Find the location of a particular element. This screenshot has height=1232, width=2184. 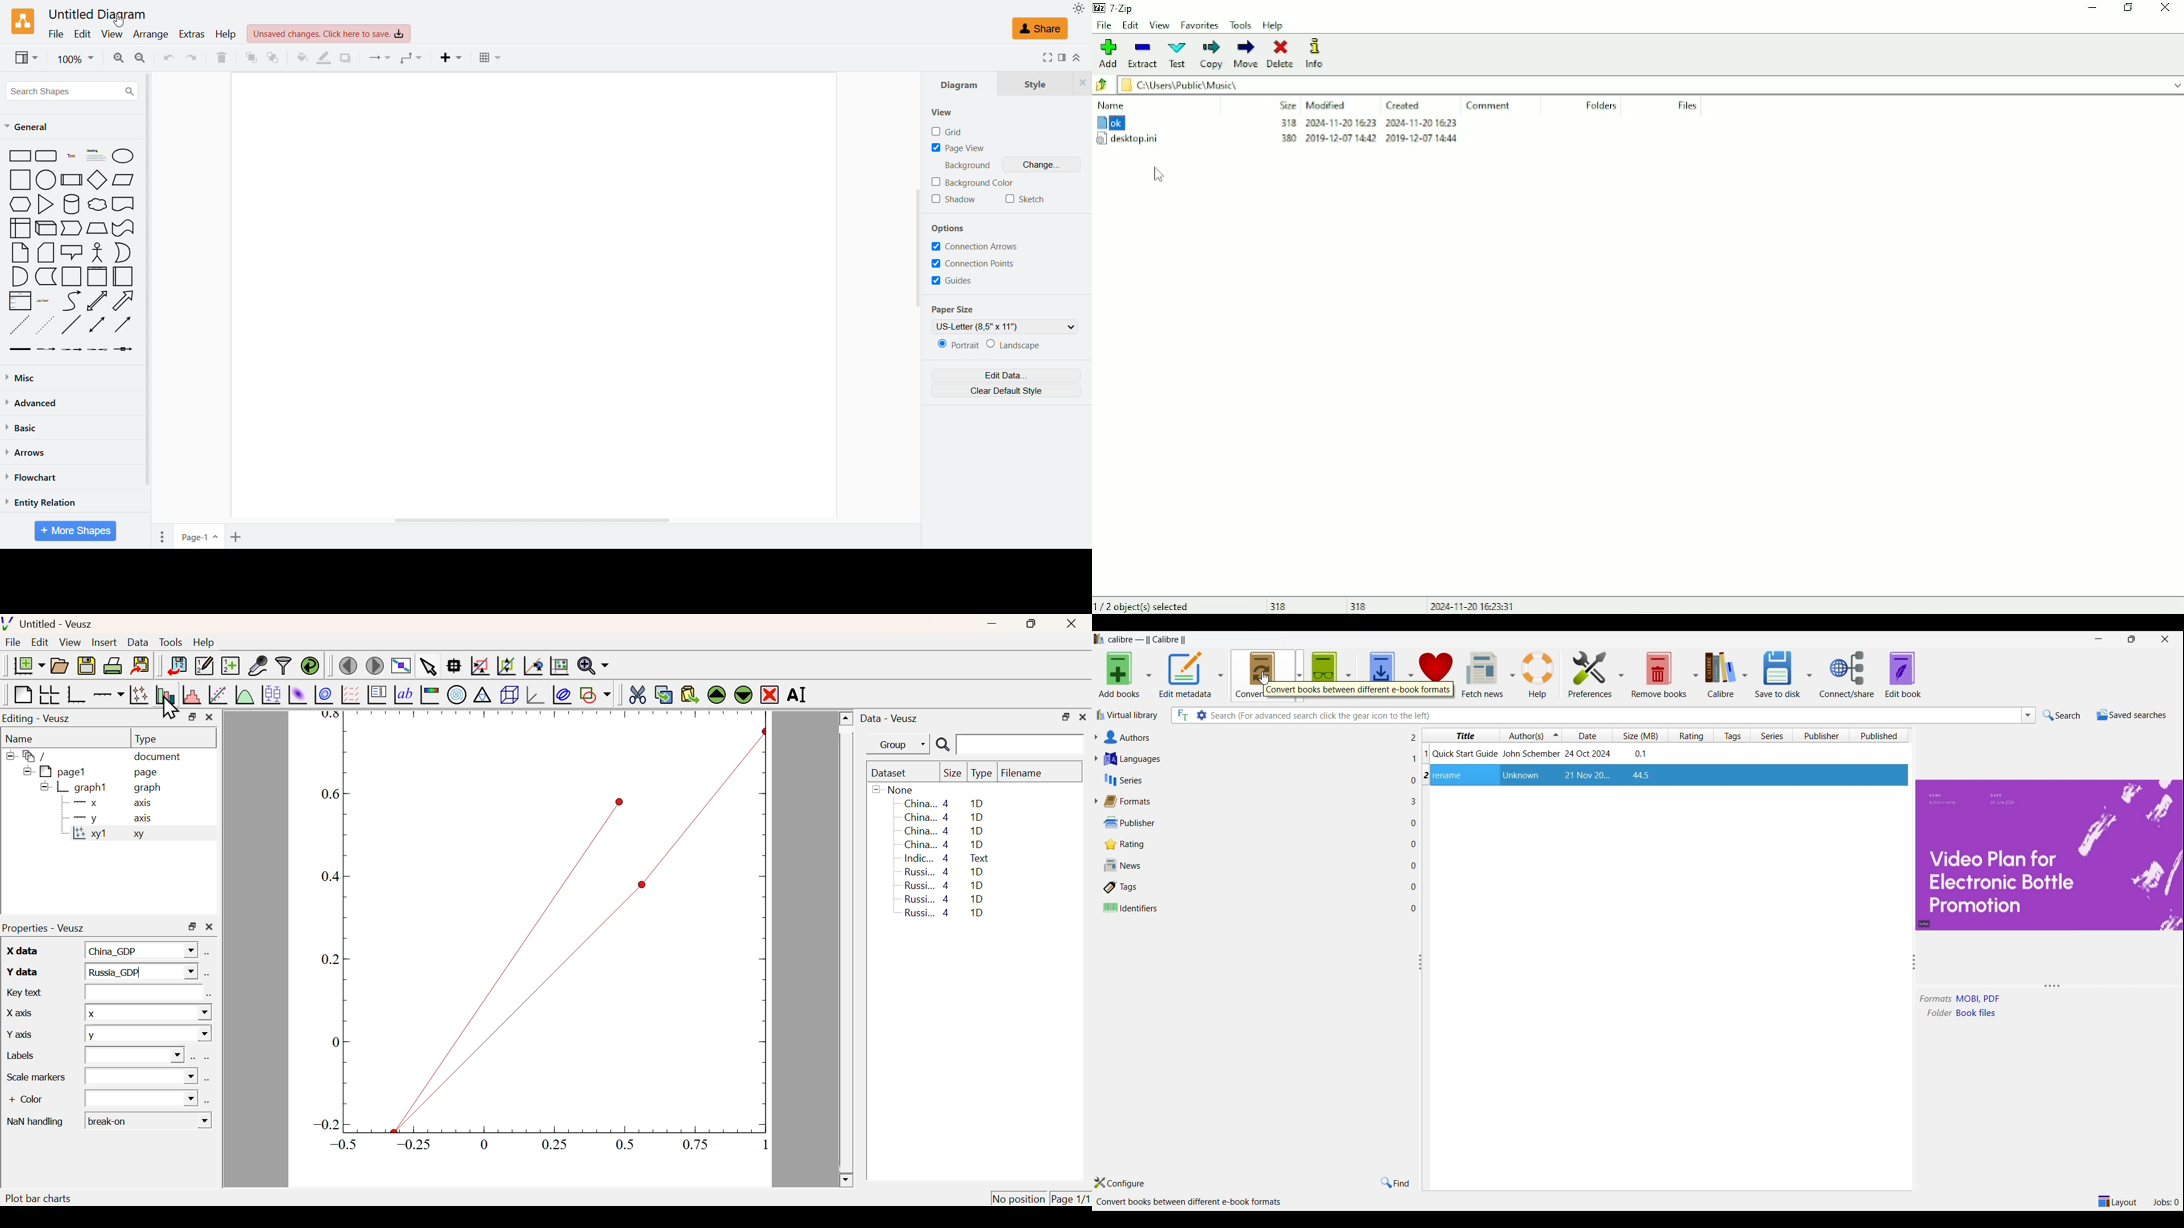

Undo  is located at coordinates (168, 58).